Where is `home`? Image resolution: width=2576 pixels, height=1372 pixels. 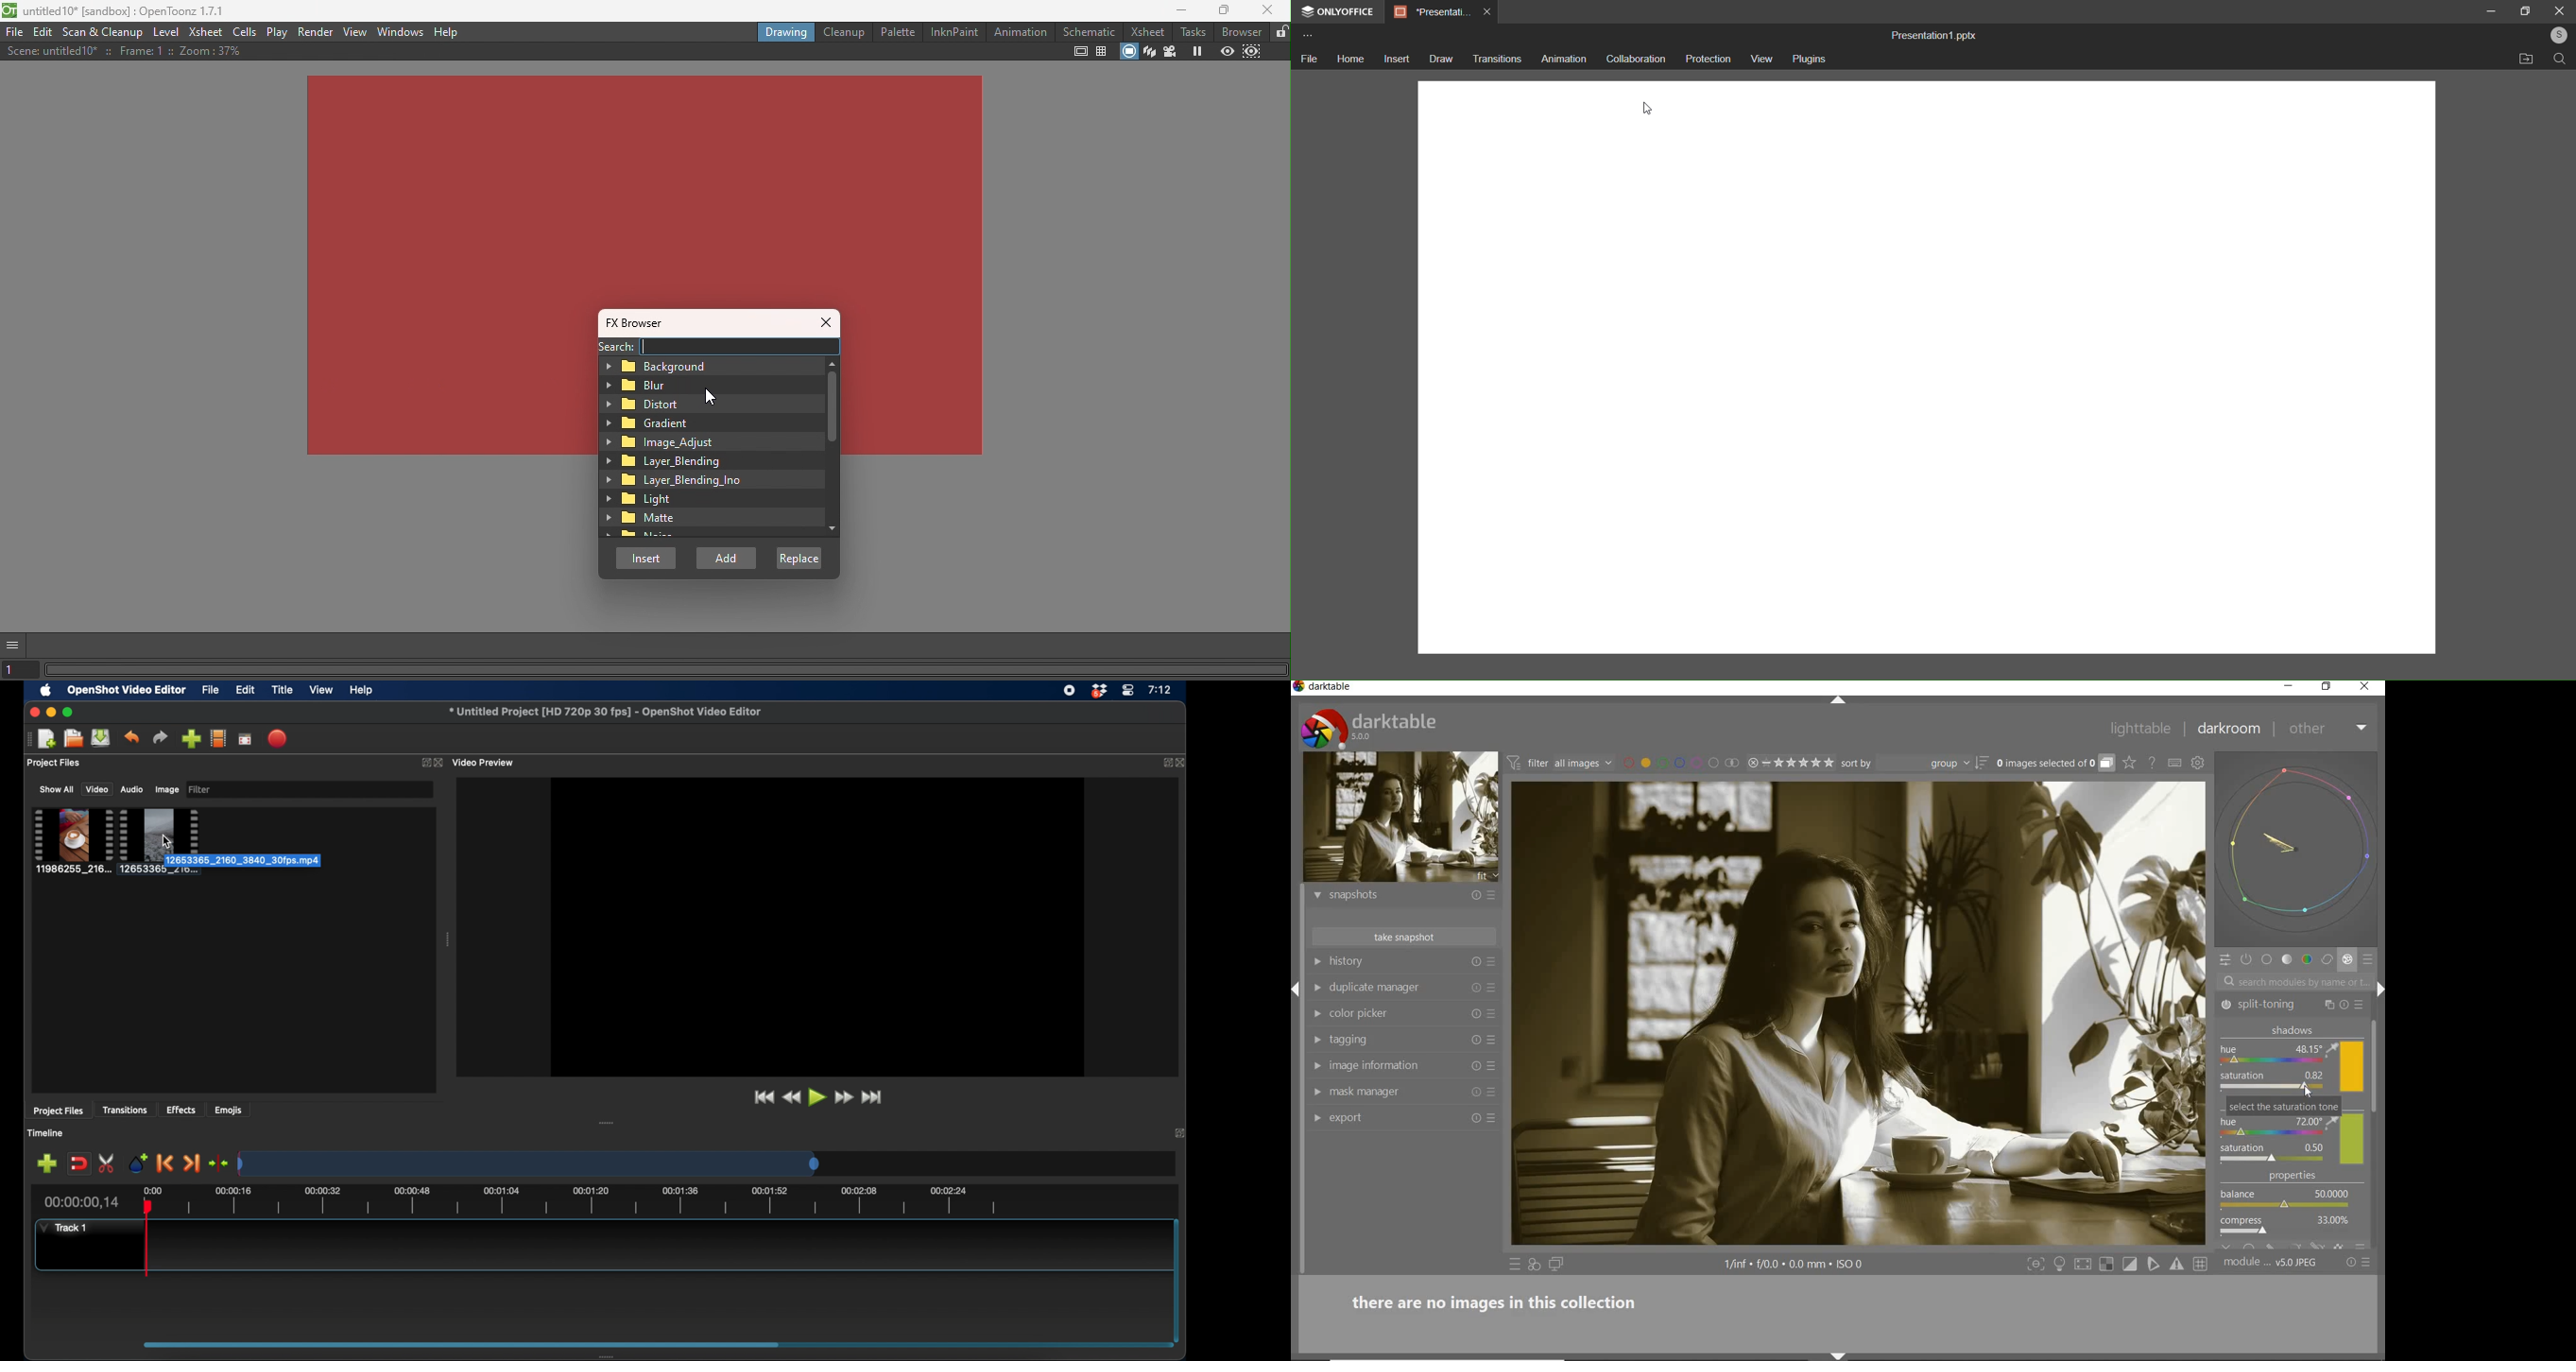
home is located at coordinates (1350, 60).